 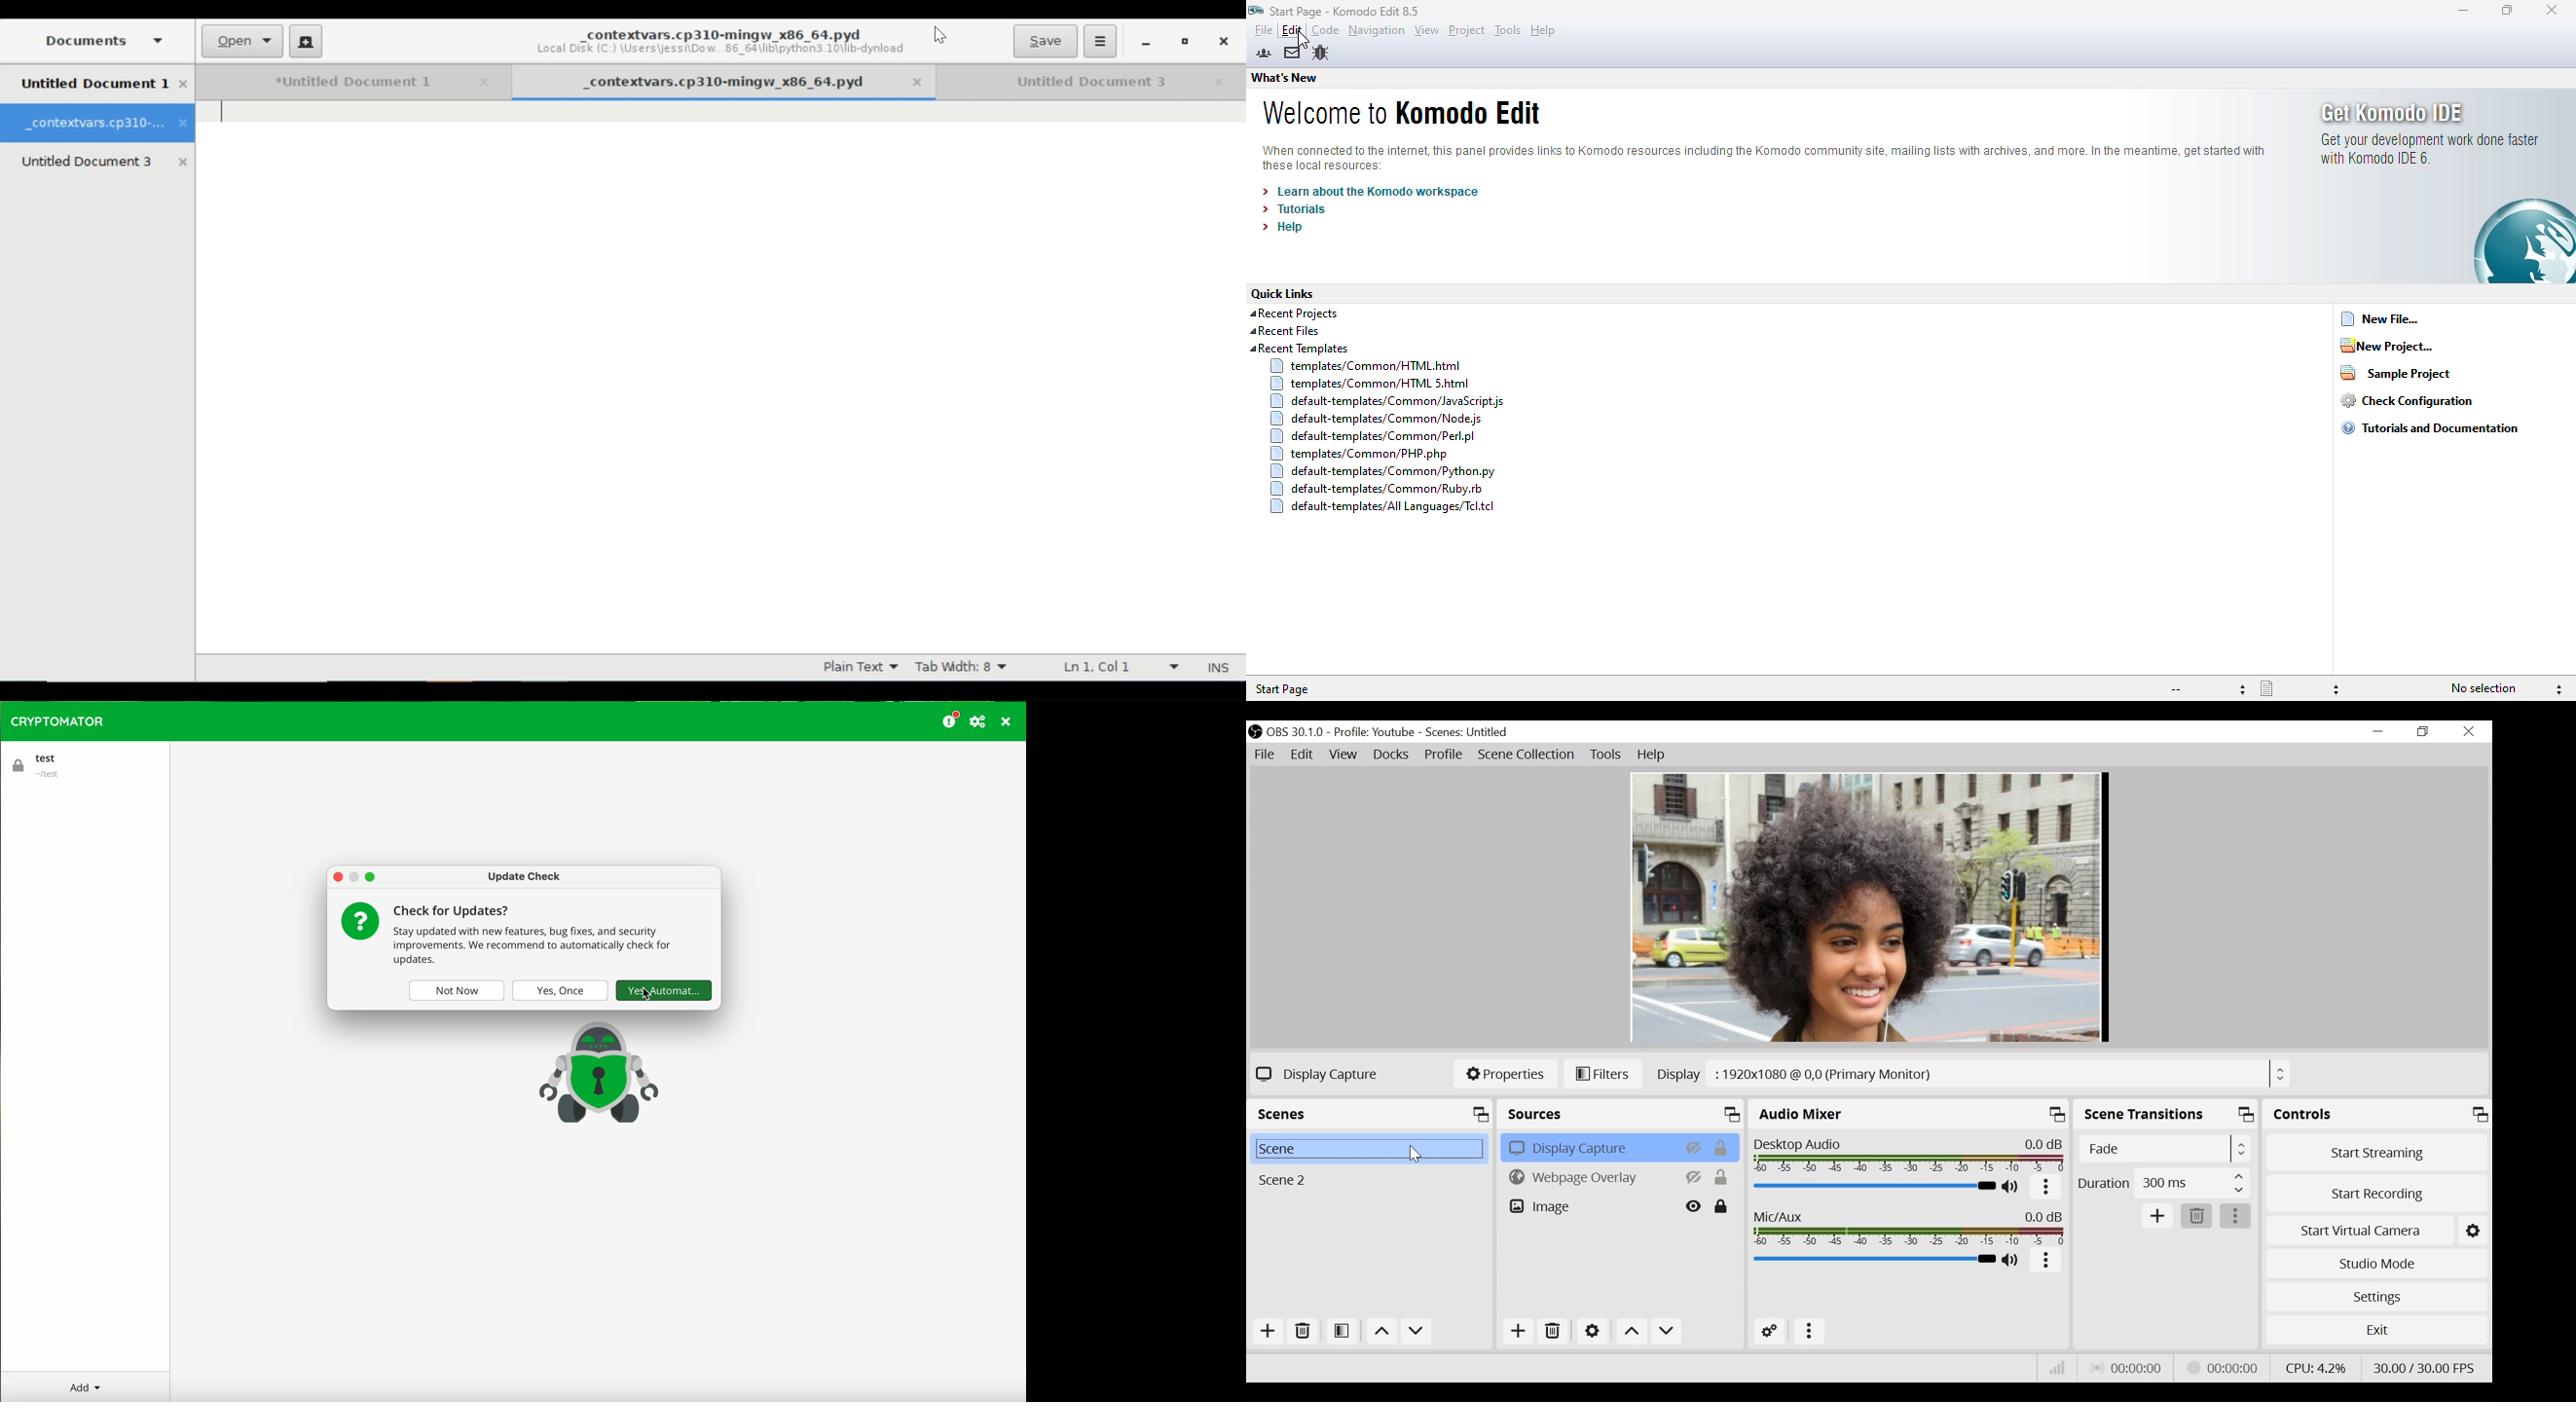 I want to click on Filters, so click(x=1605, y=1074).